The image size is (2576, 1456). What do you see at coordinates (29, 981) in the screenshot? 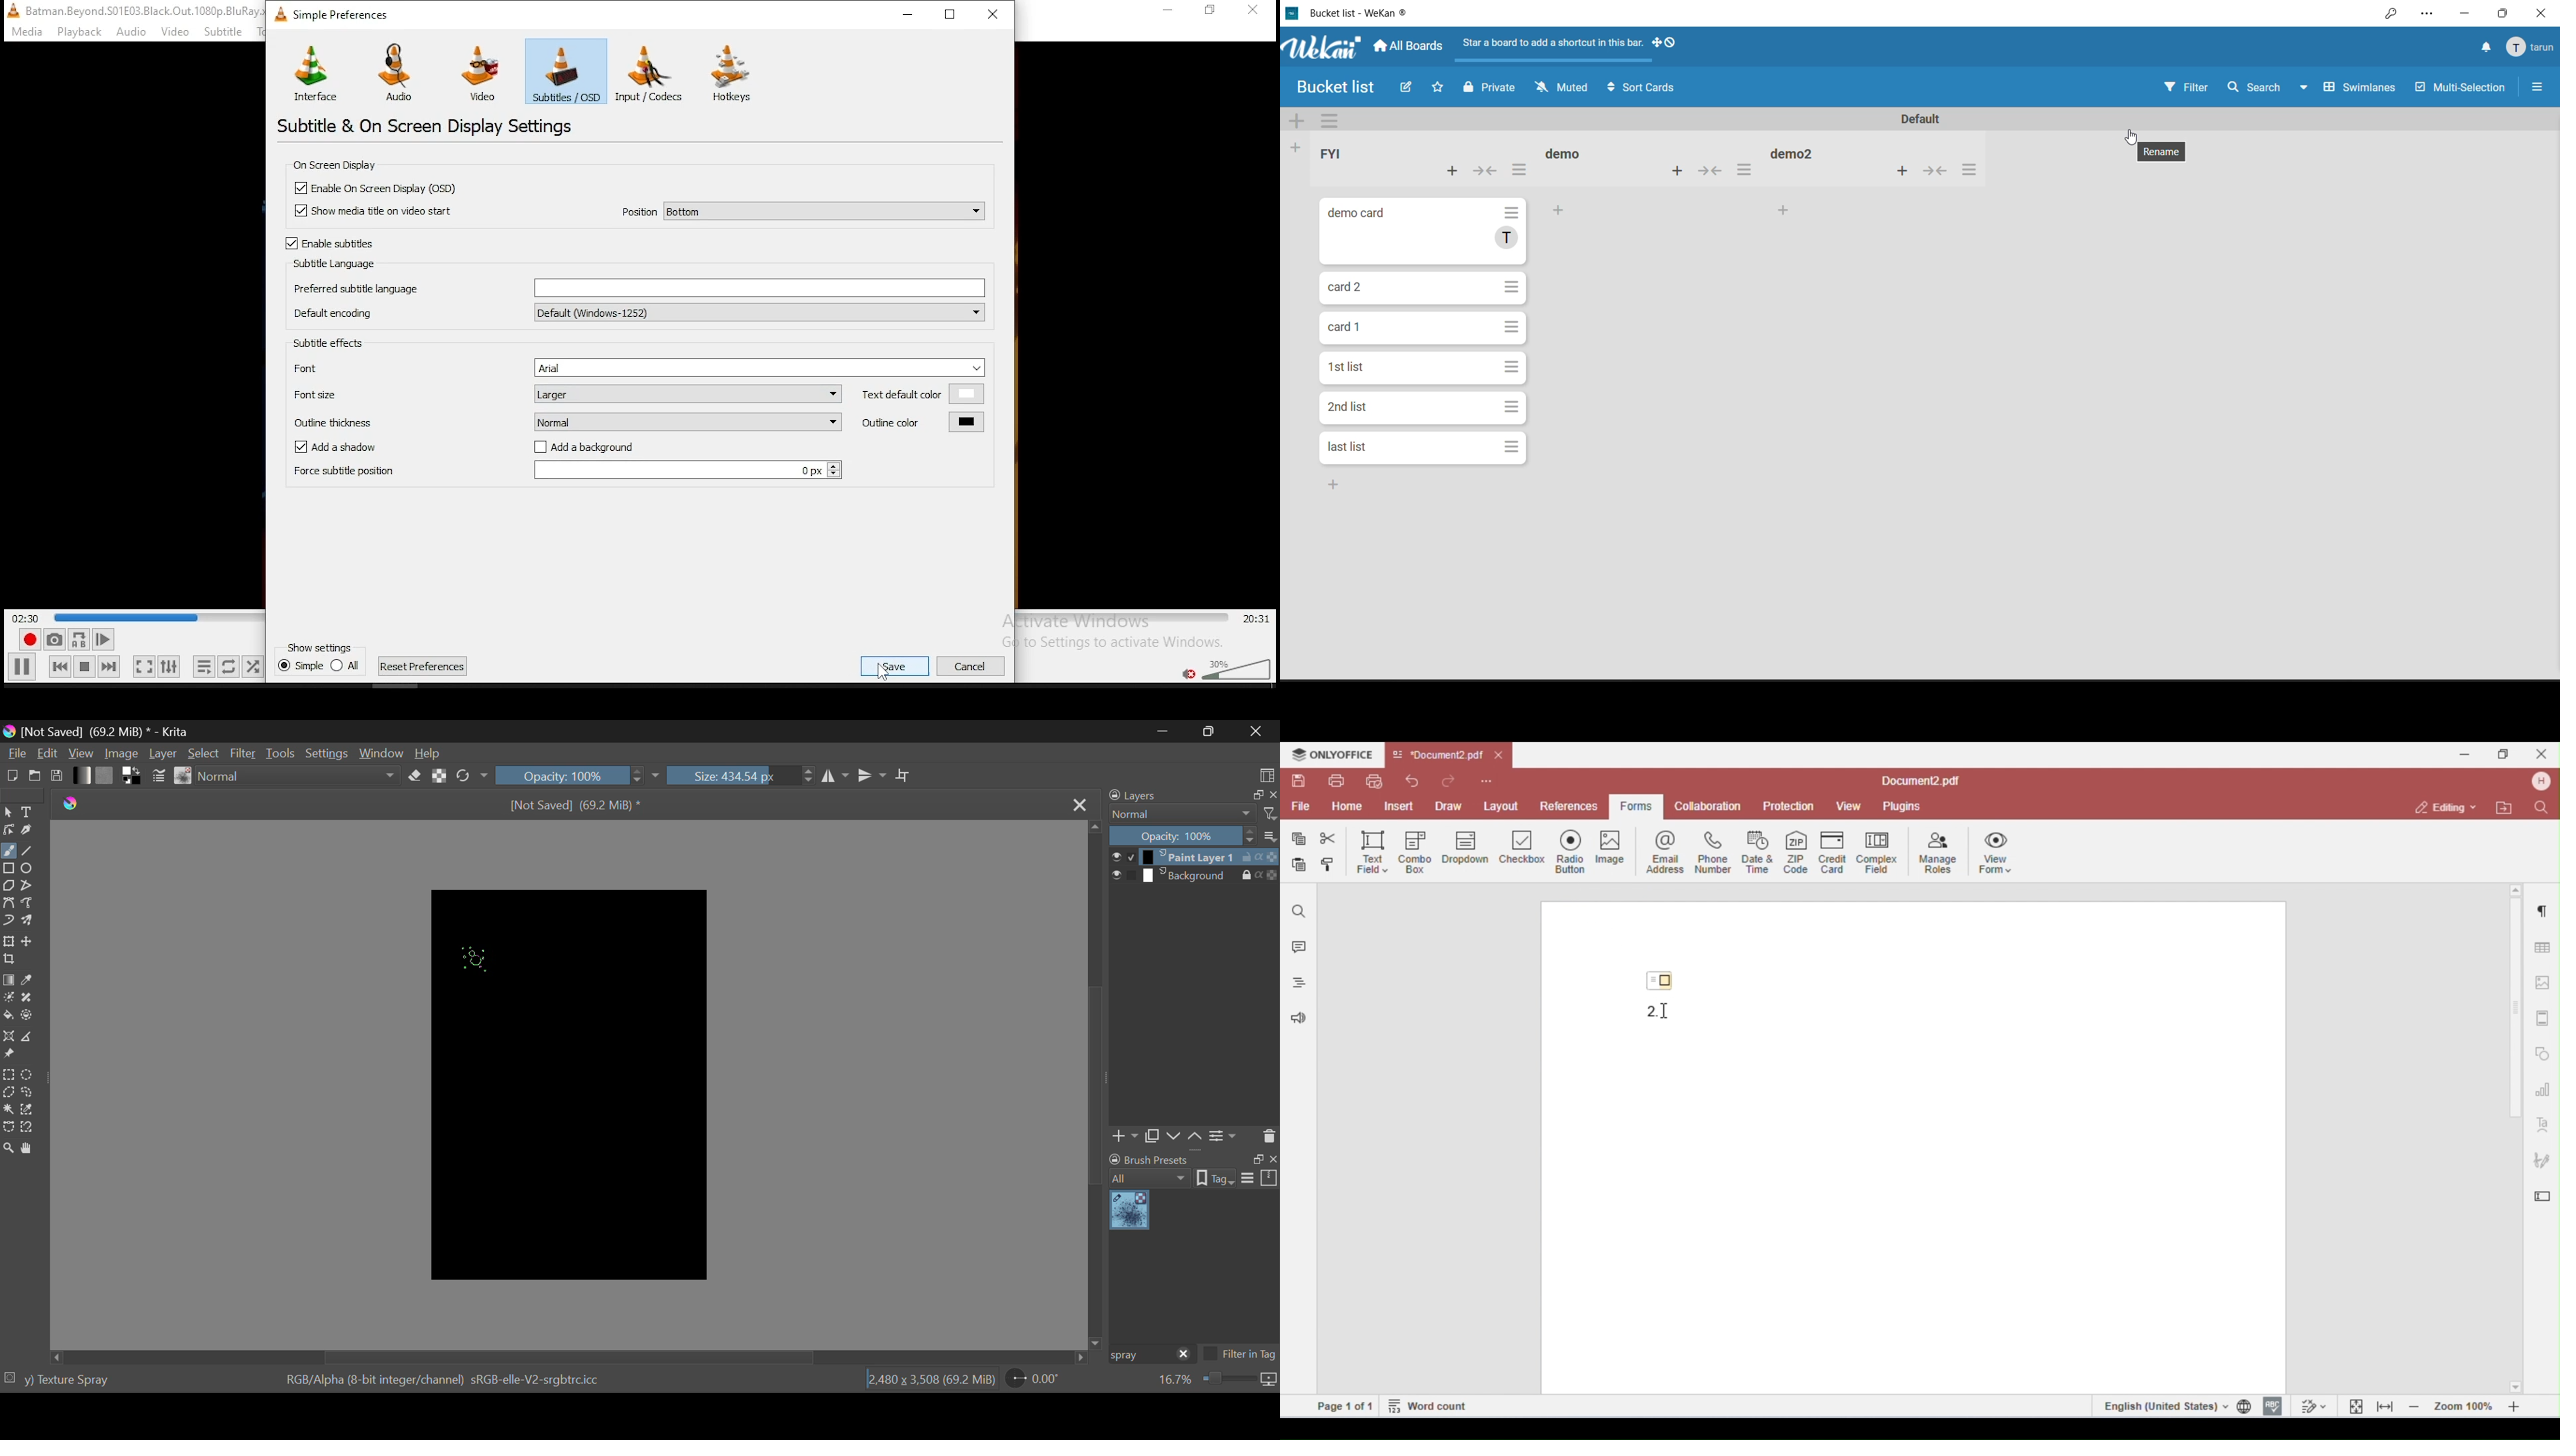
I see `Eyedropper` at bounding box center [29, 981].